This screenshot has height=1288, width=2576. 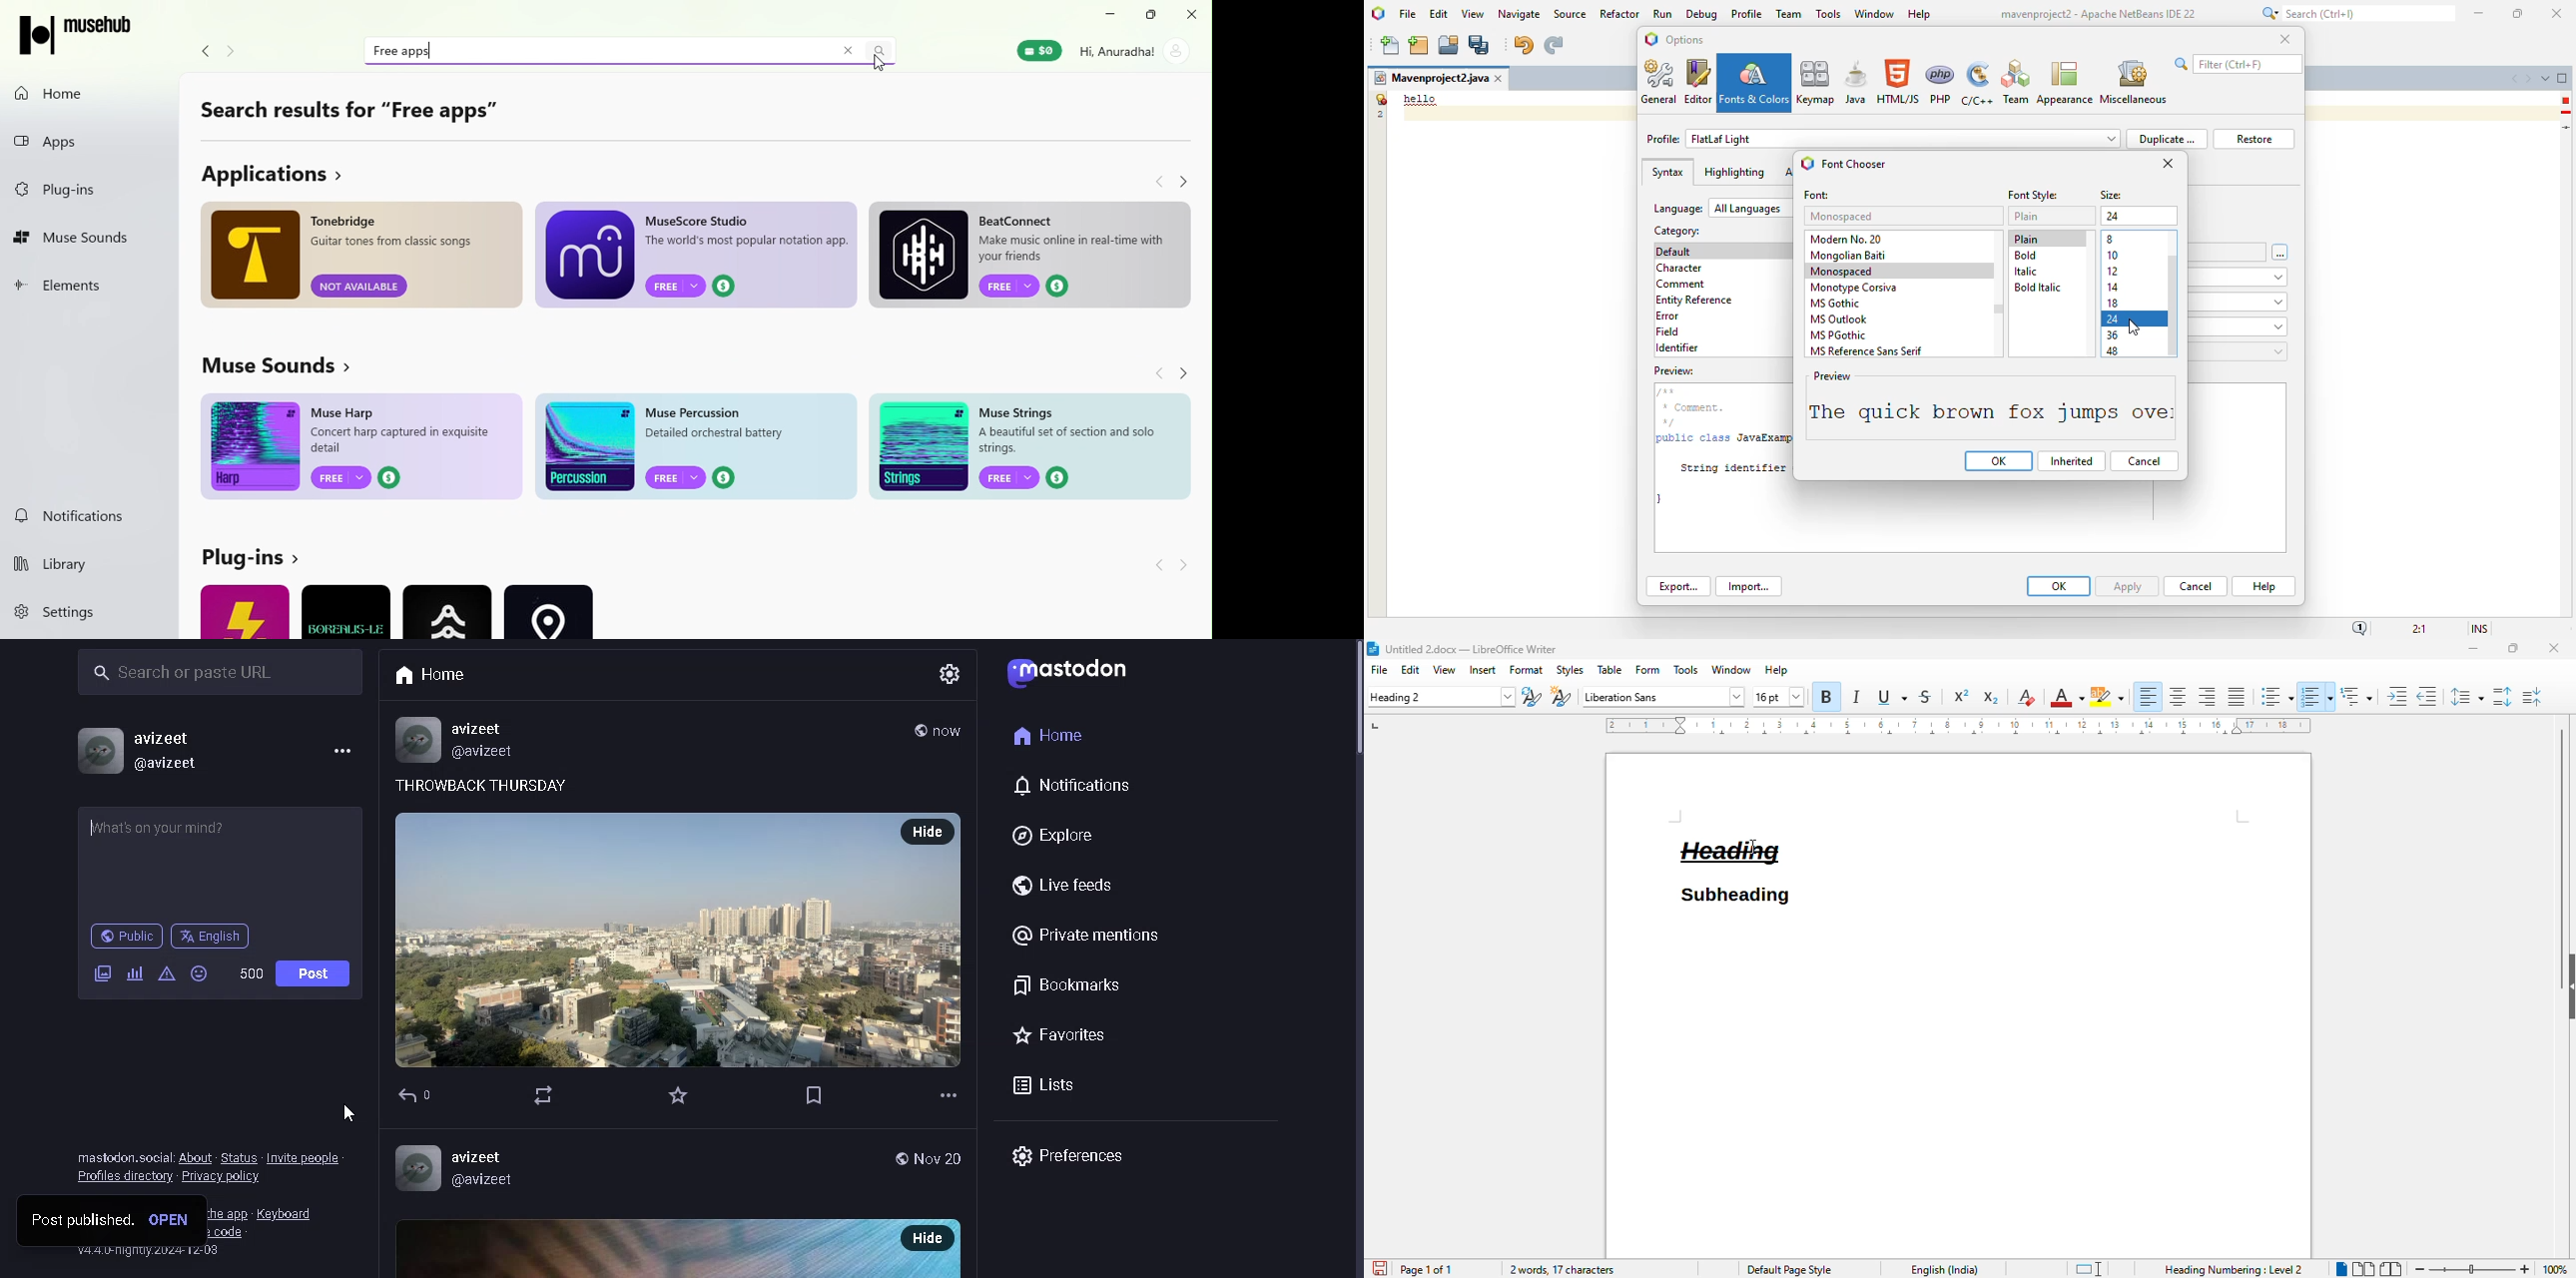 I want to click on align left, so click(x=2148, y=696).